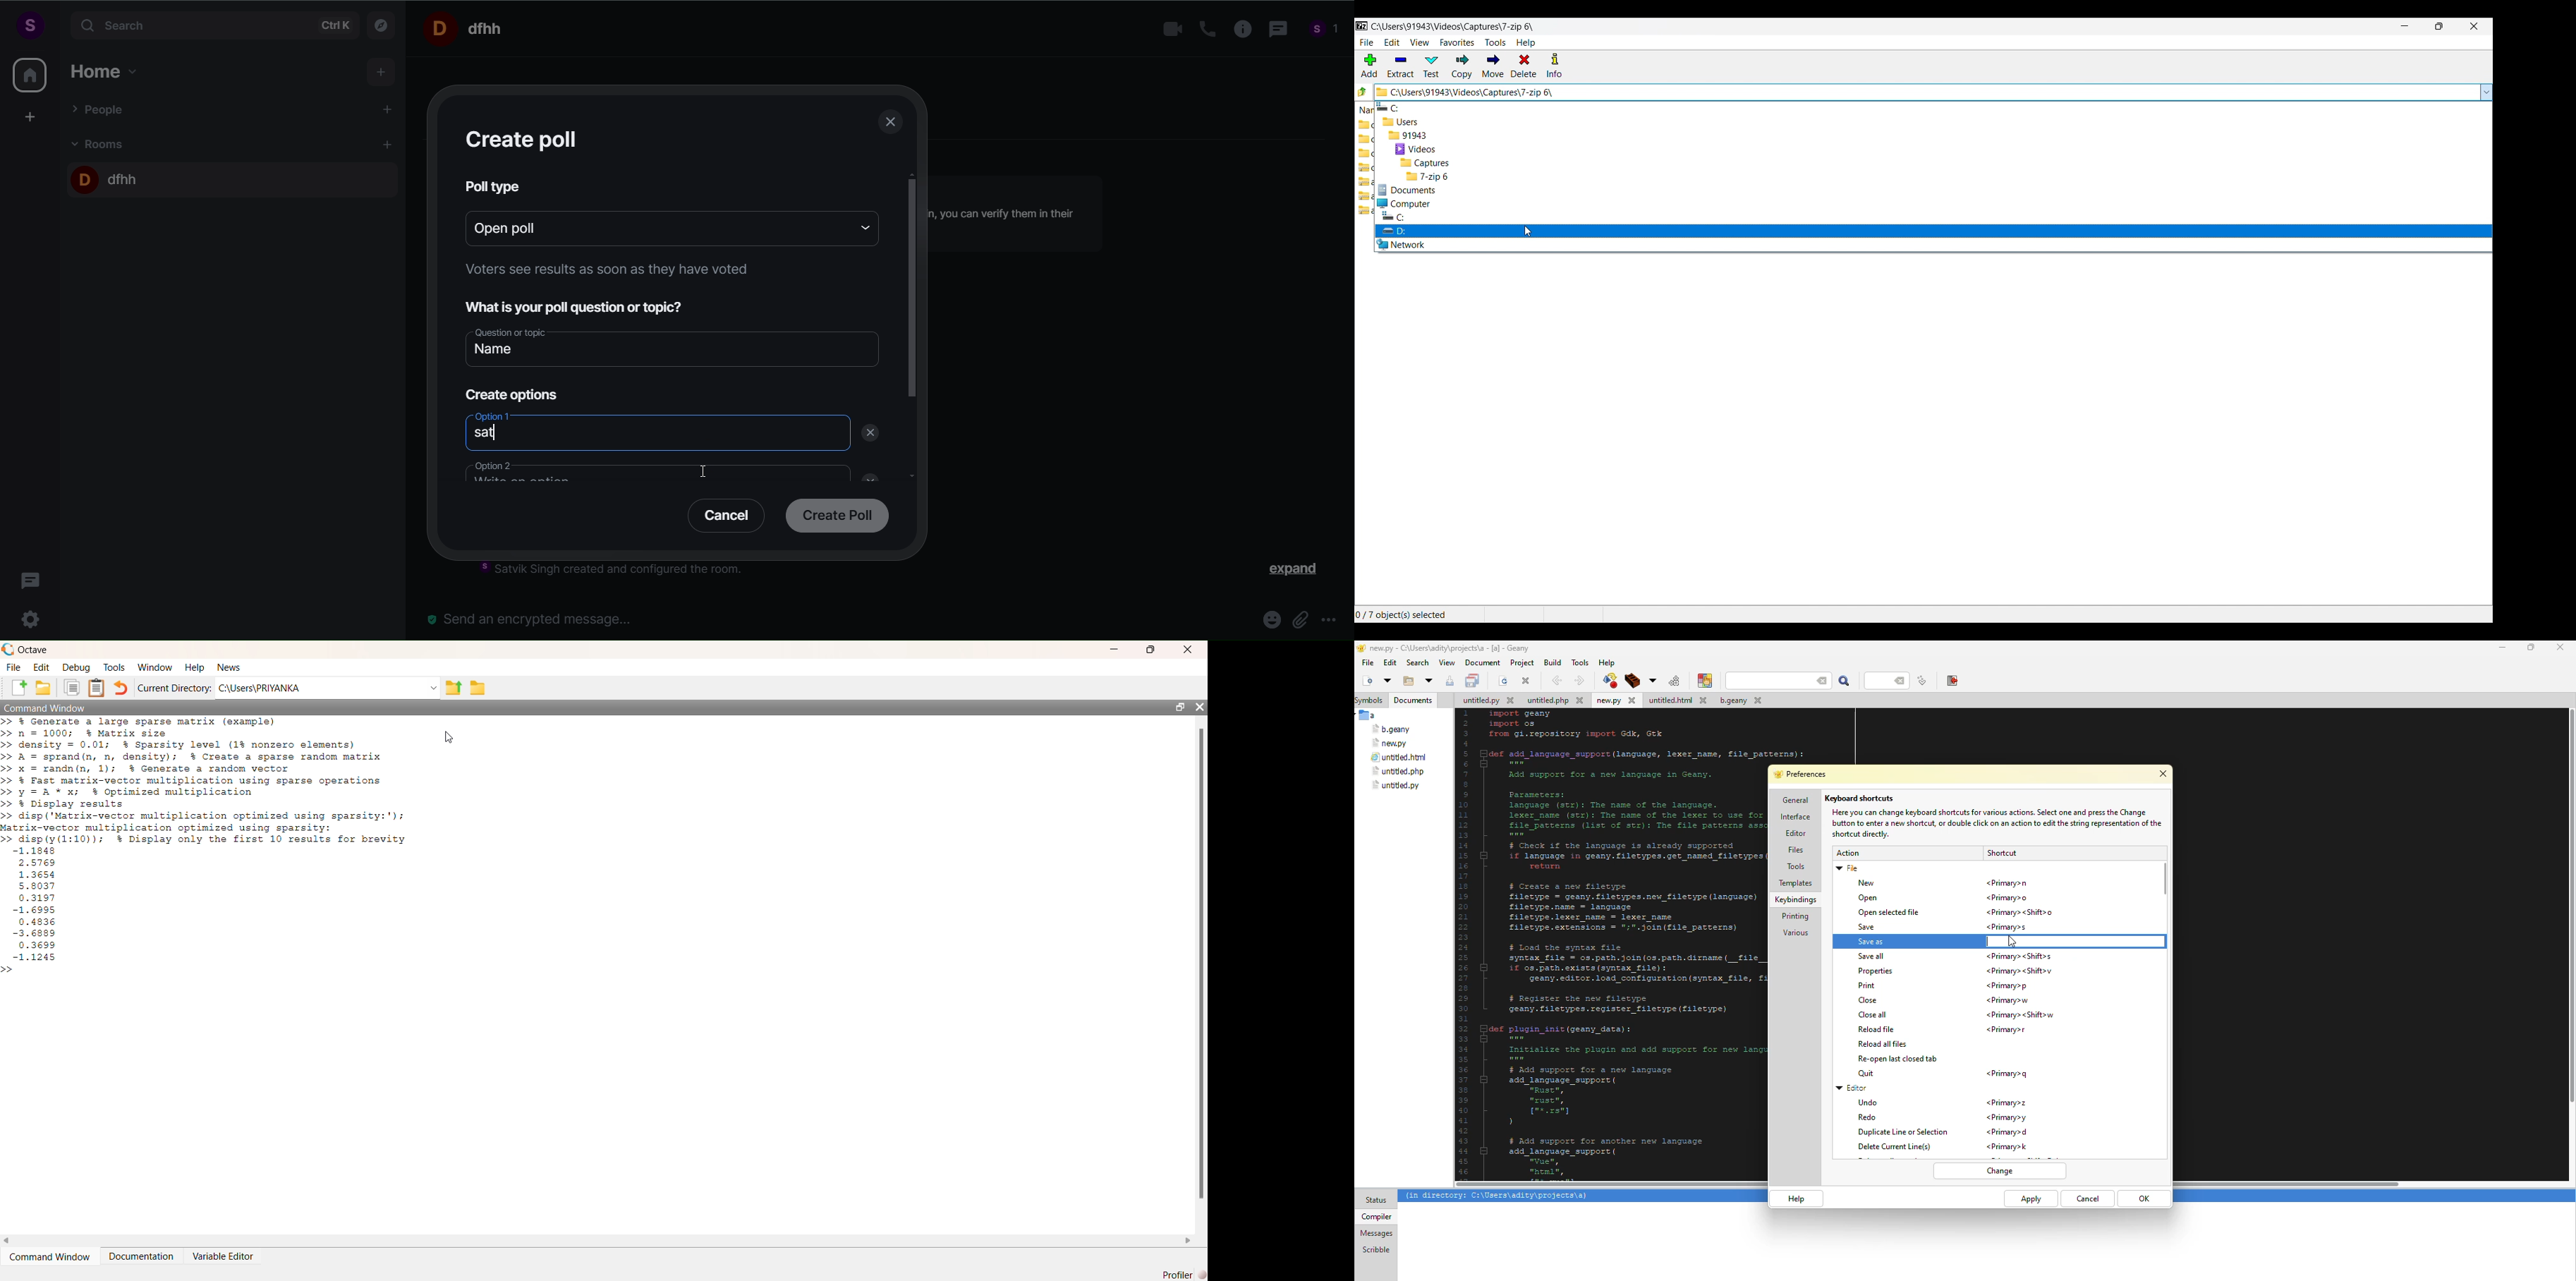 This screenshot has height=1288, width=2576. What do you see at coordinates (1177, 706) in the screenshot?
I see `maximize` at bounding box center [1177, 706].